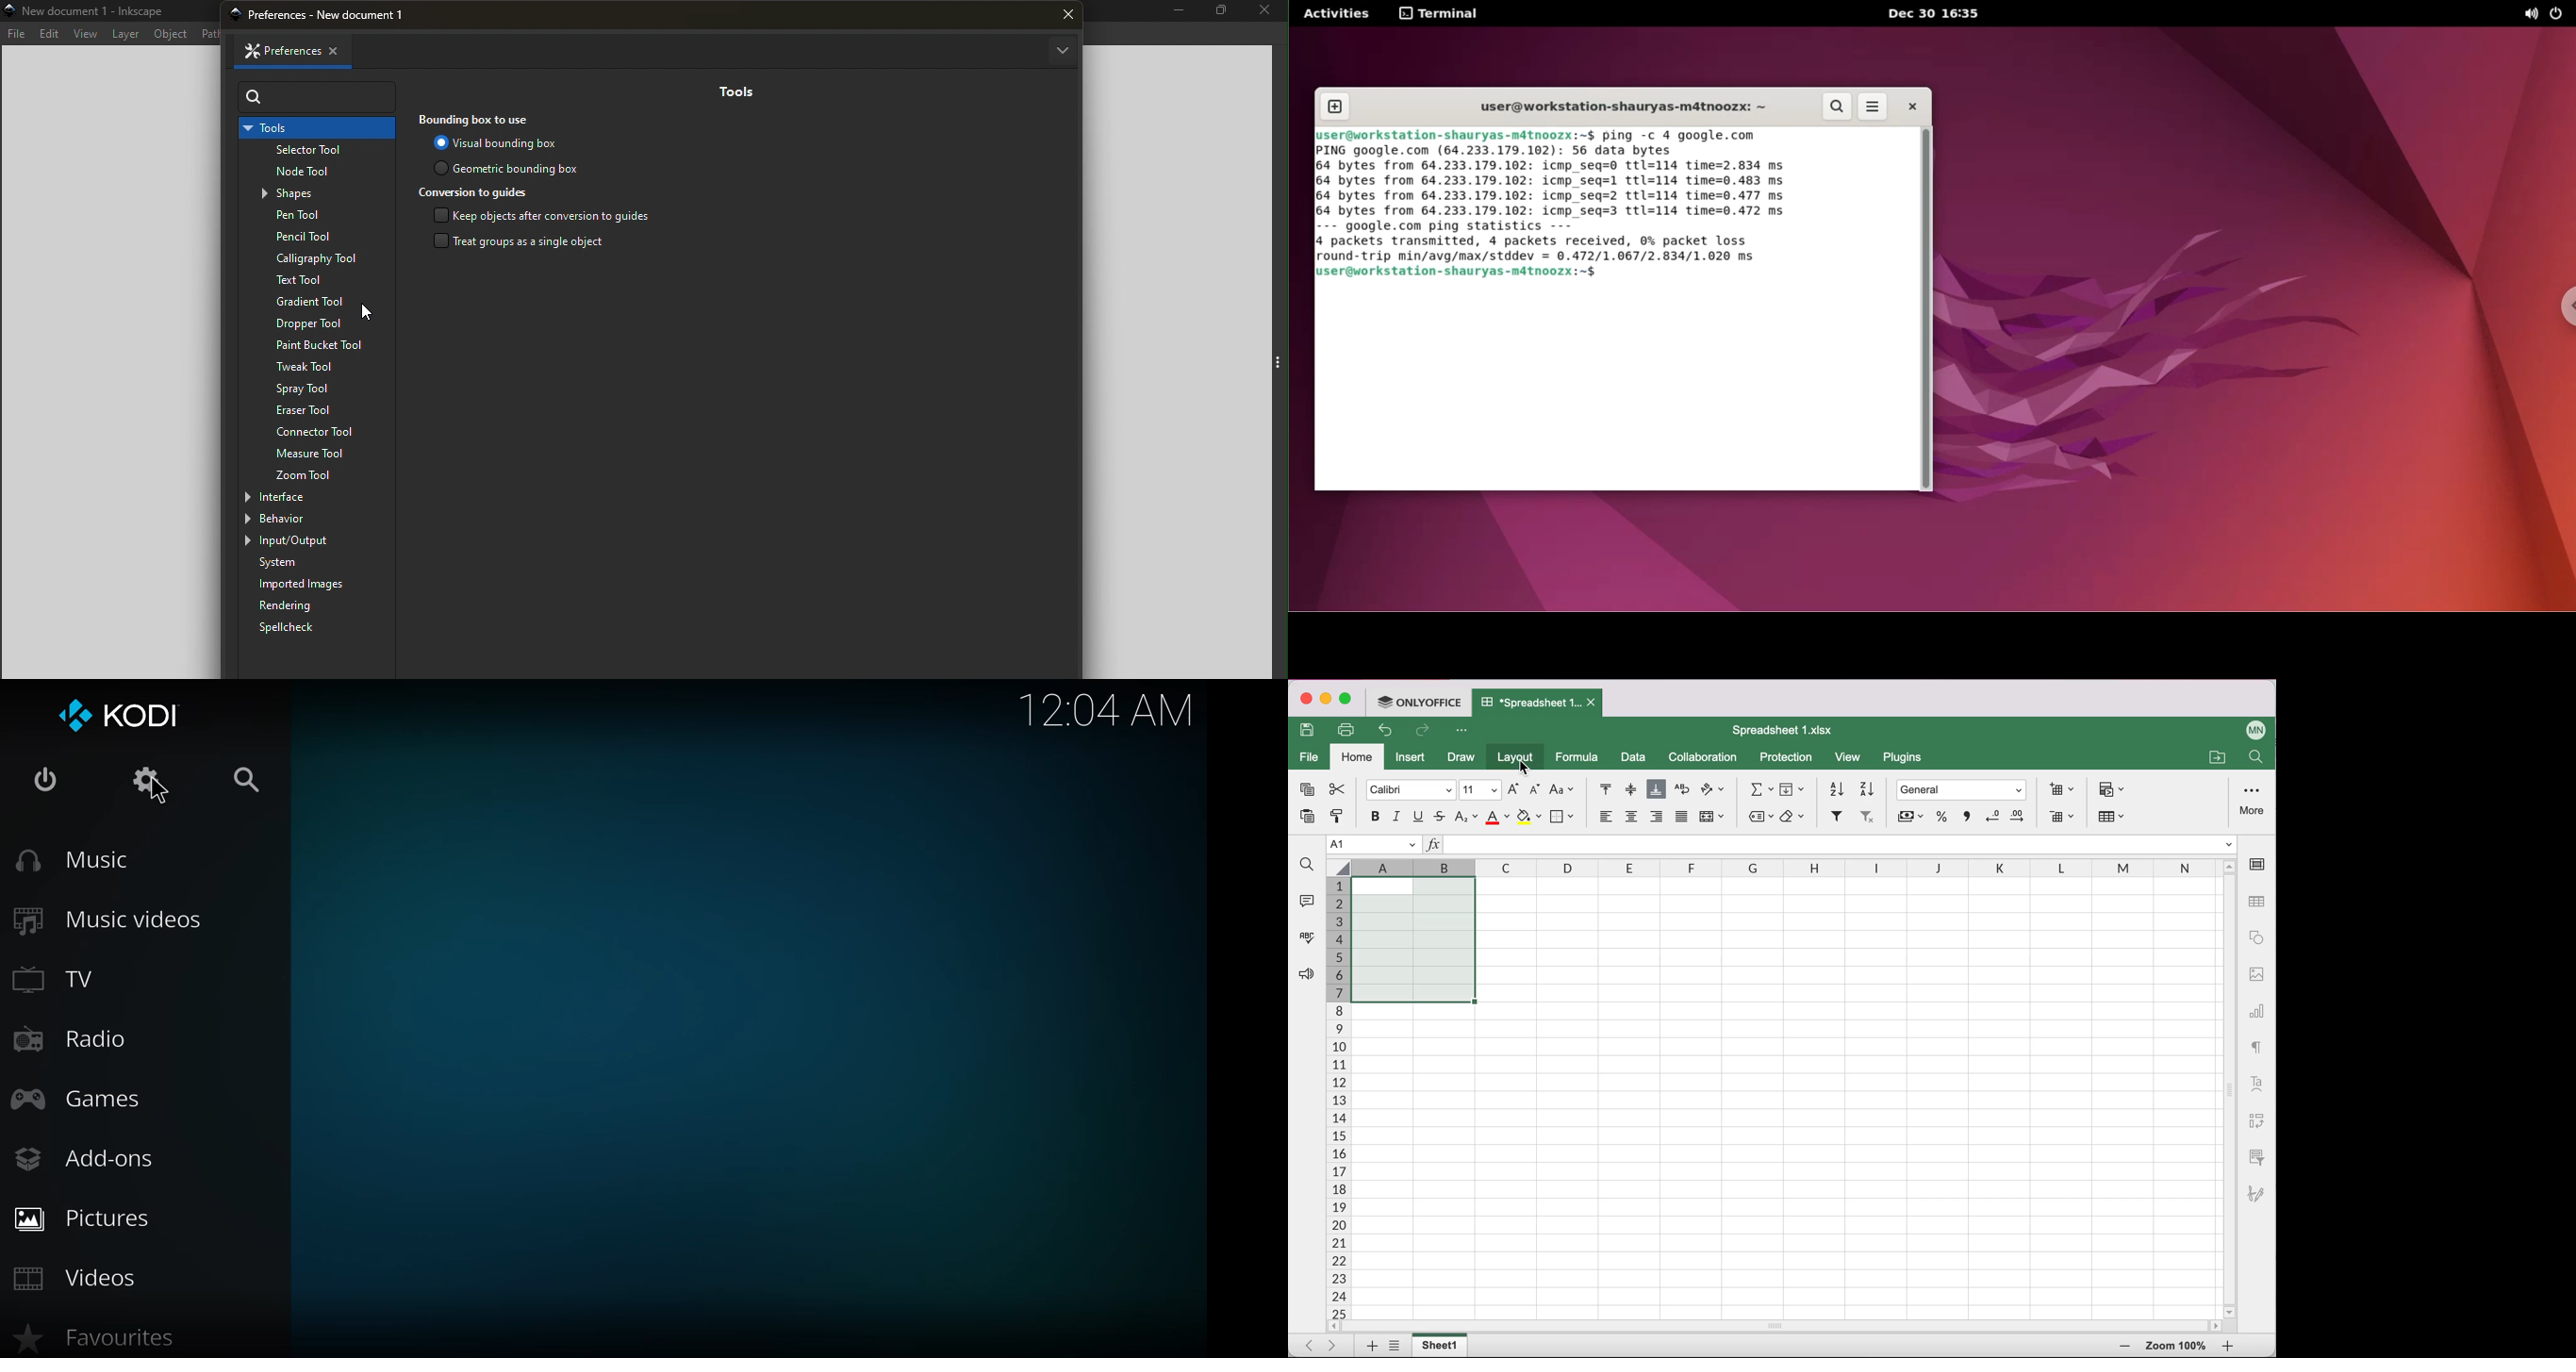  I want to click on spell checking, so click(1305, 941).